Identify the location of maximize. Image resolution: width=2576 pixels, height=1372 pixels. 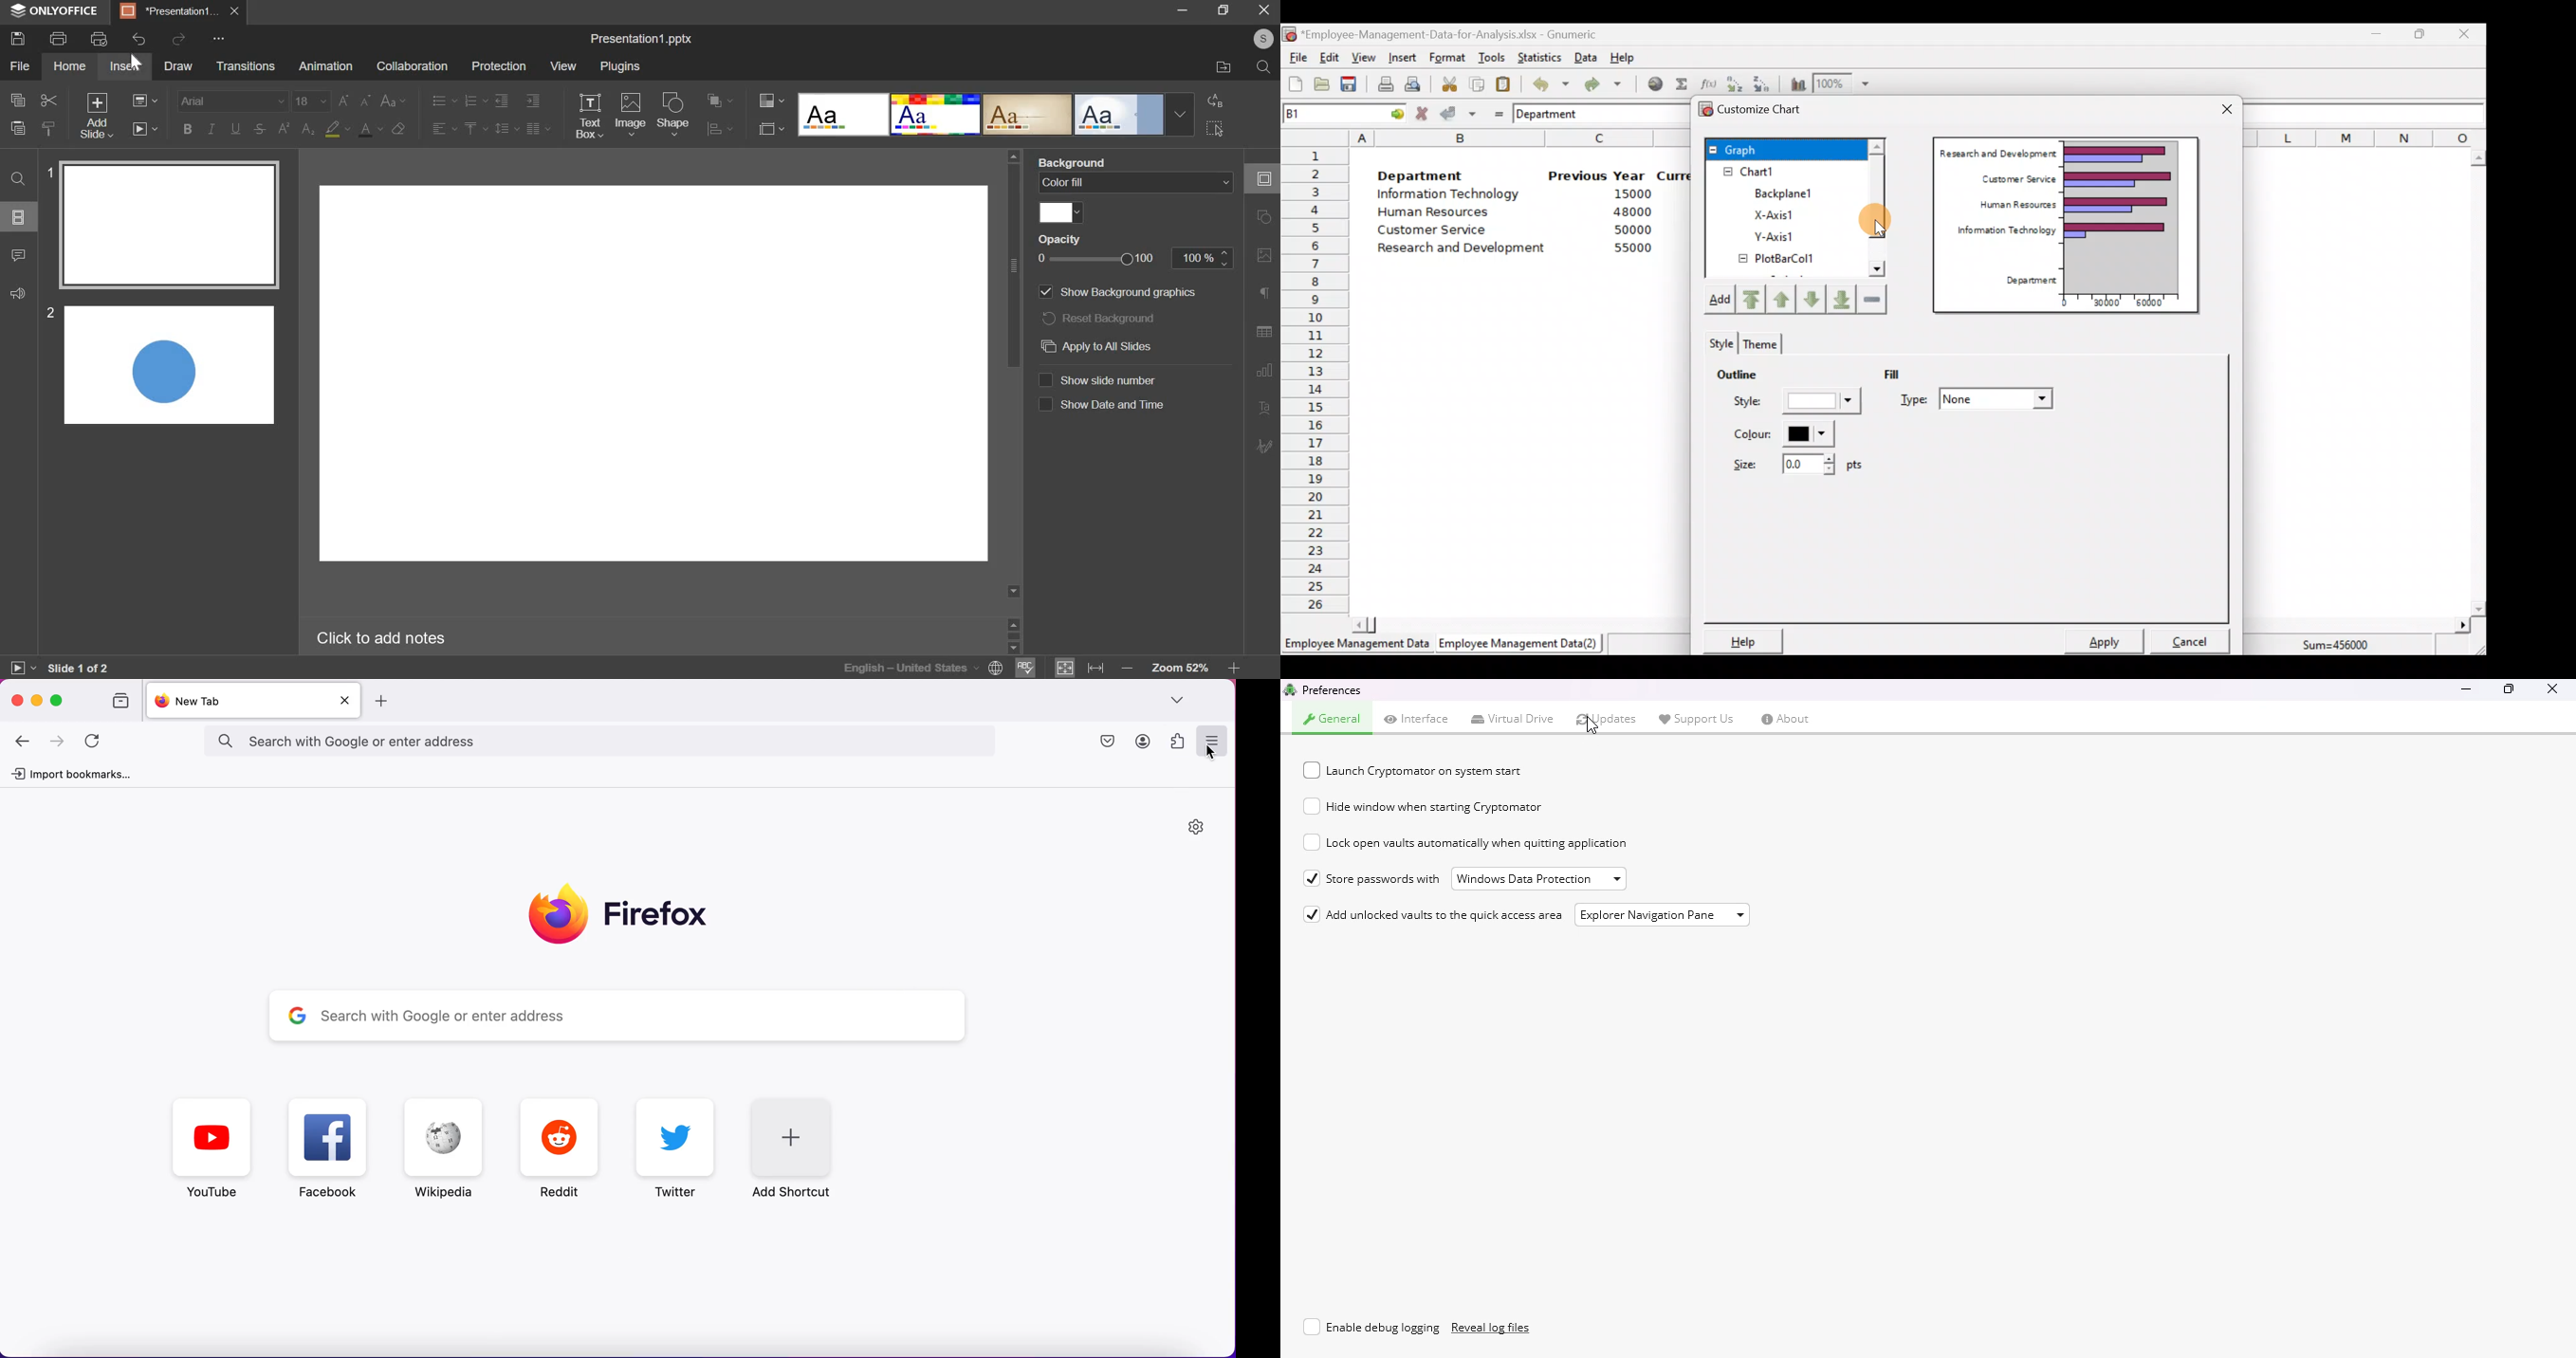
(59, 700).